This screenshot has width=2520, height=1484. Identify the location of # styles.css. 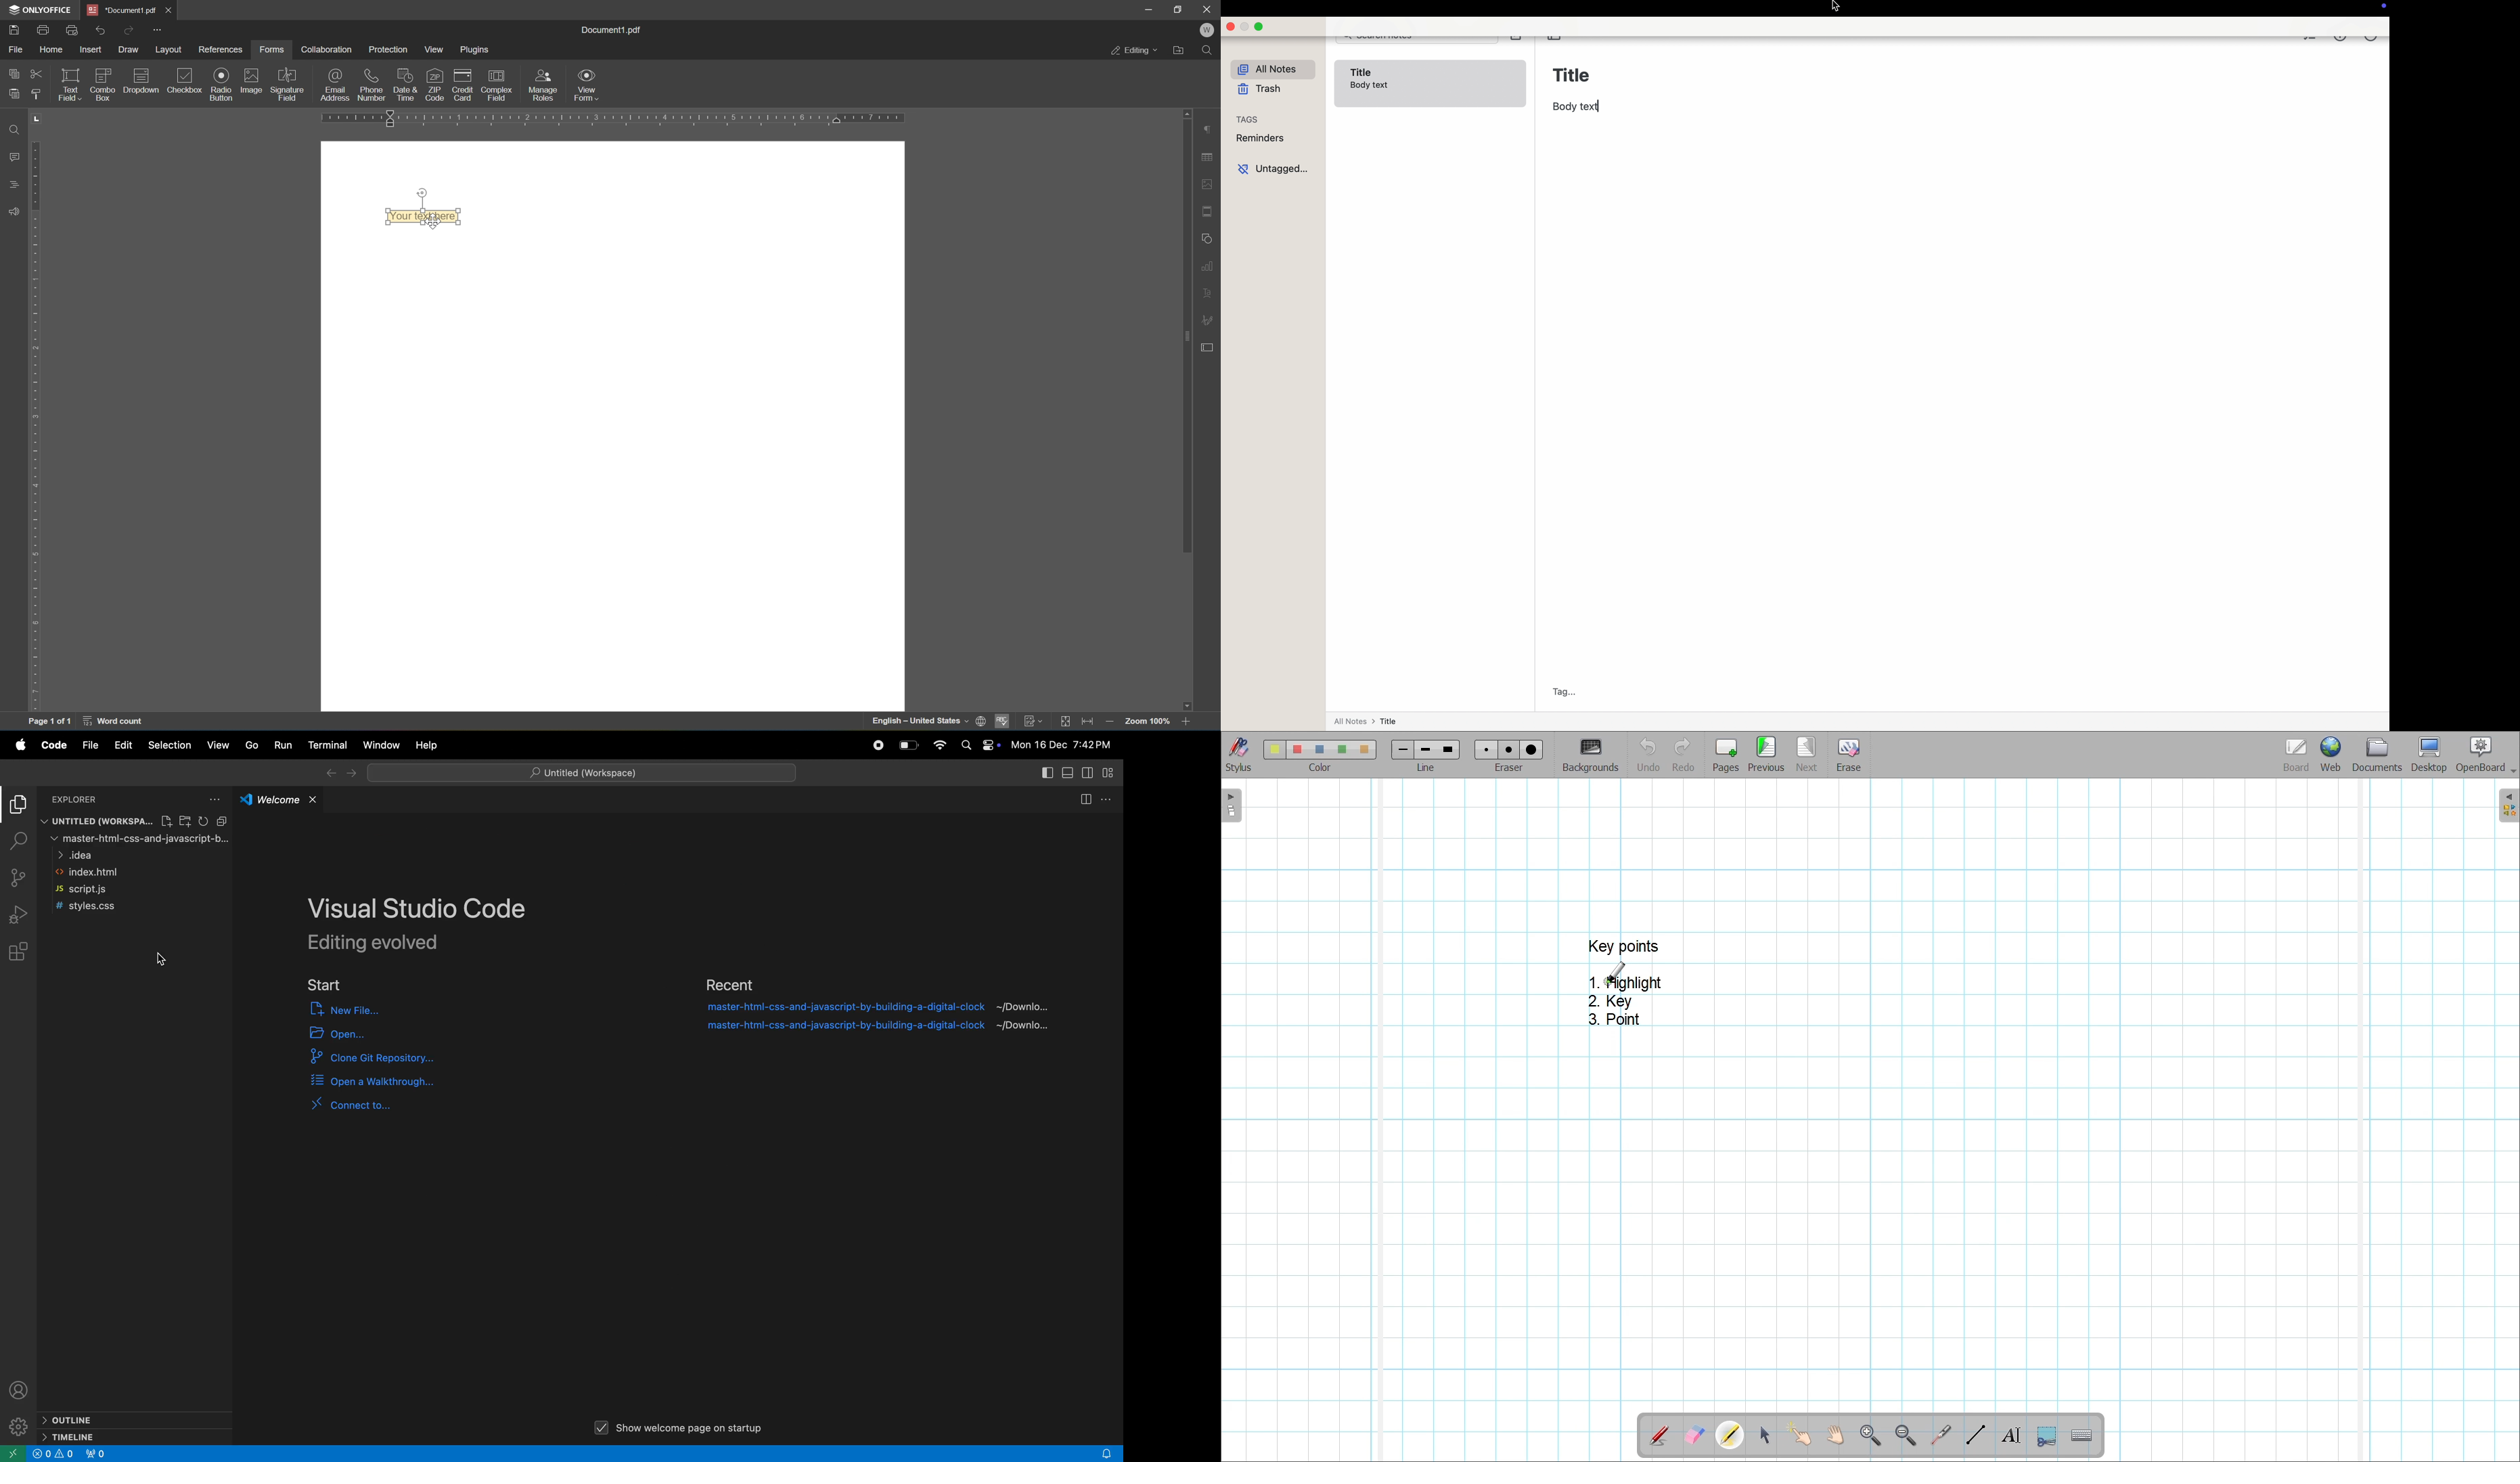
(89, 906).